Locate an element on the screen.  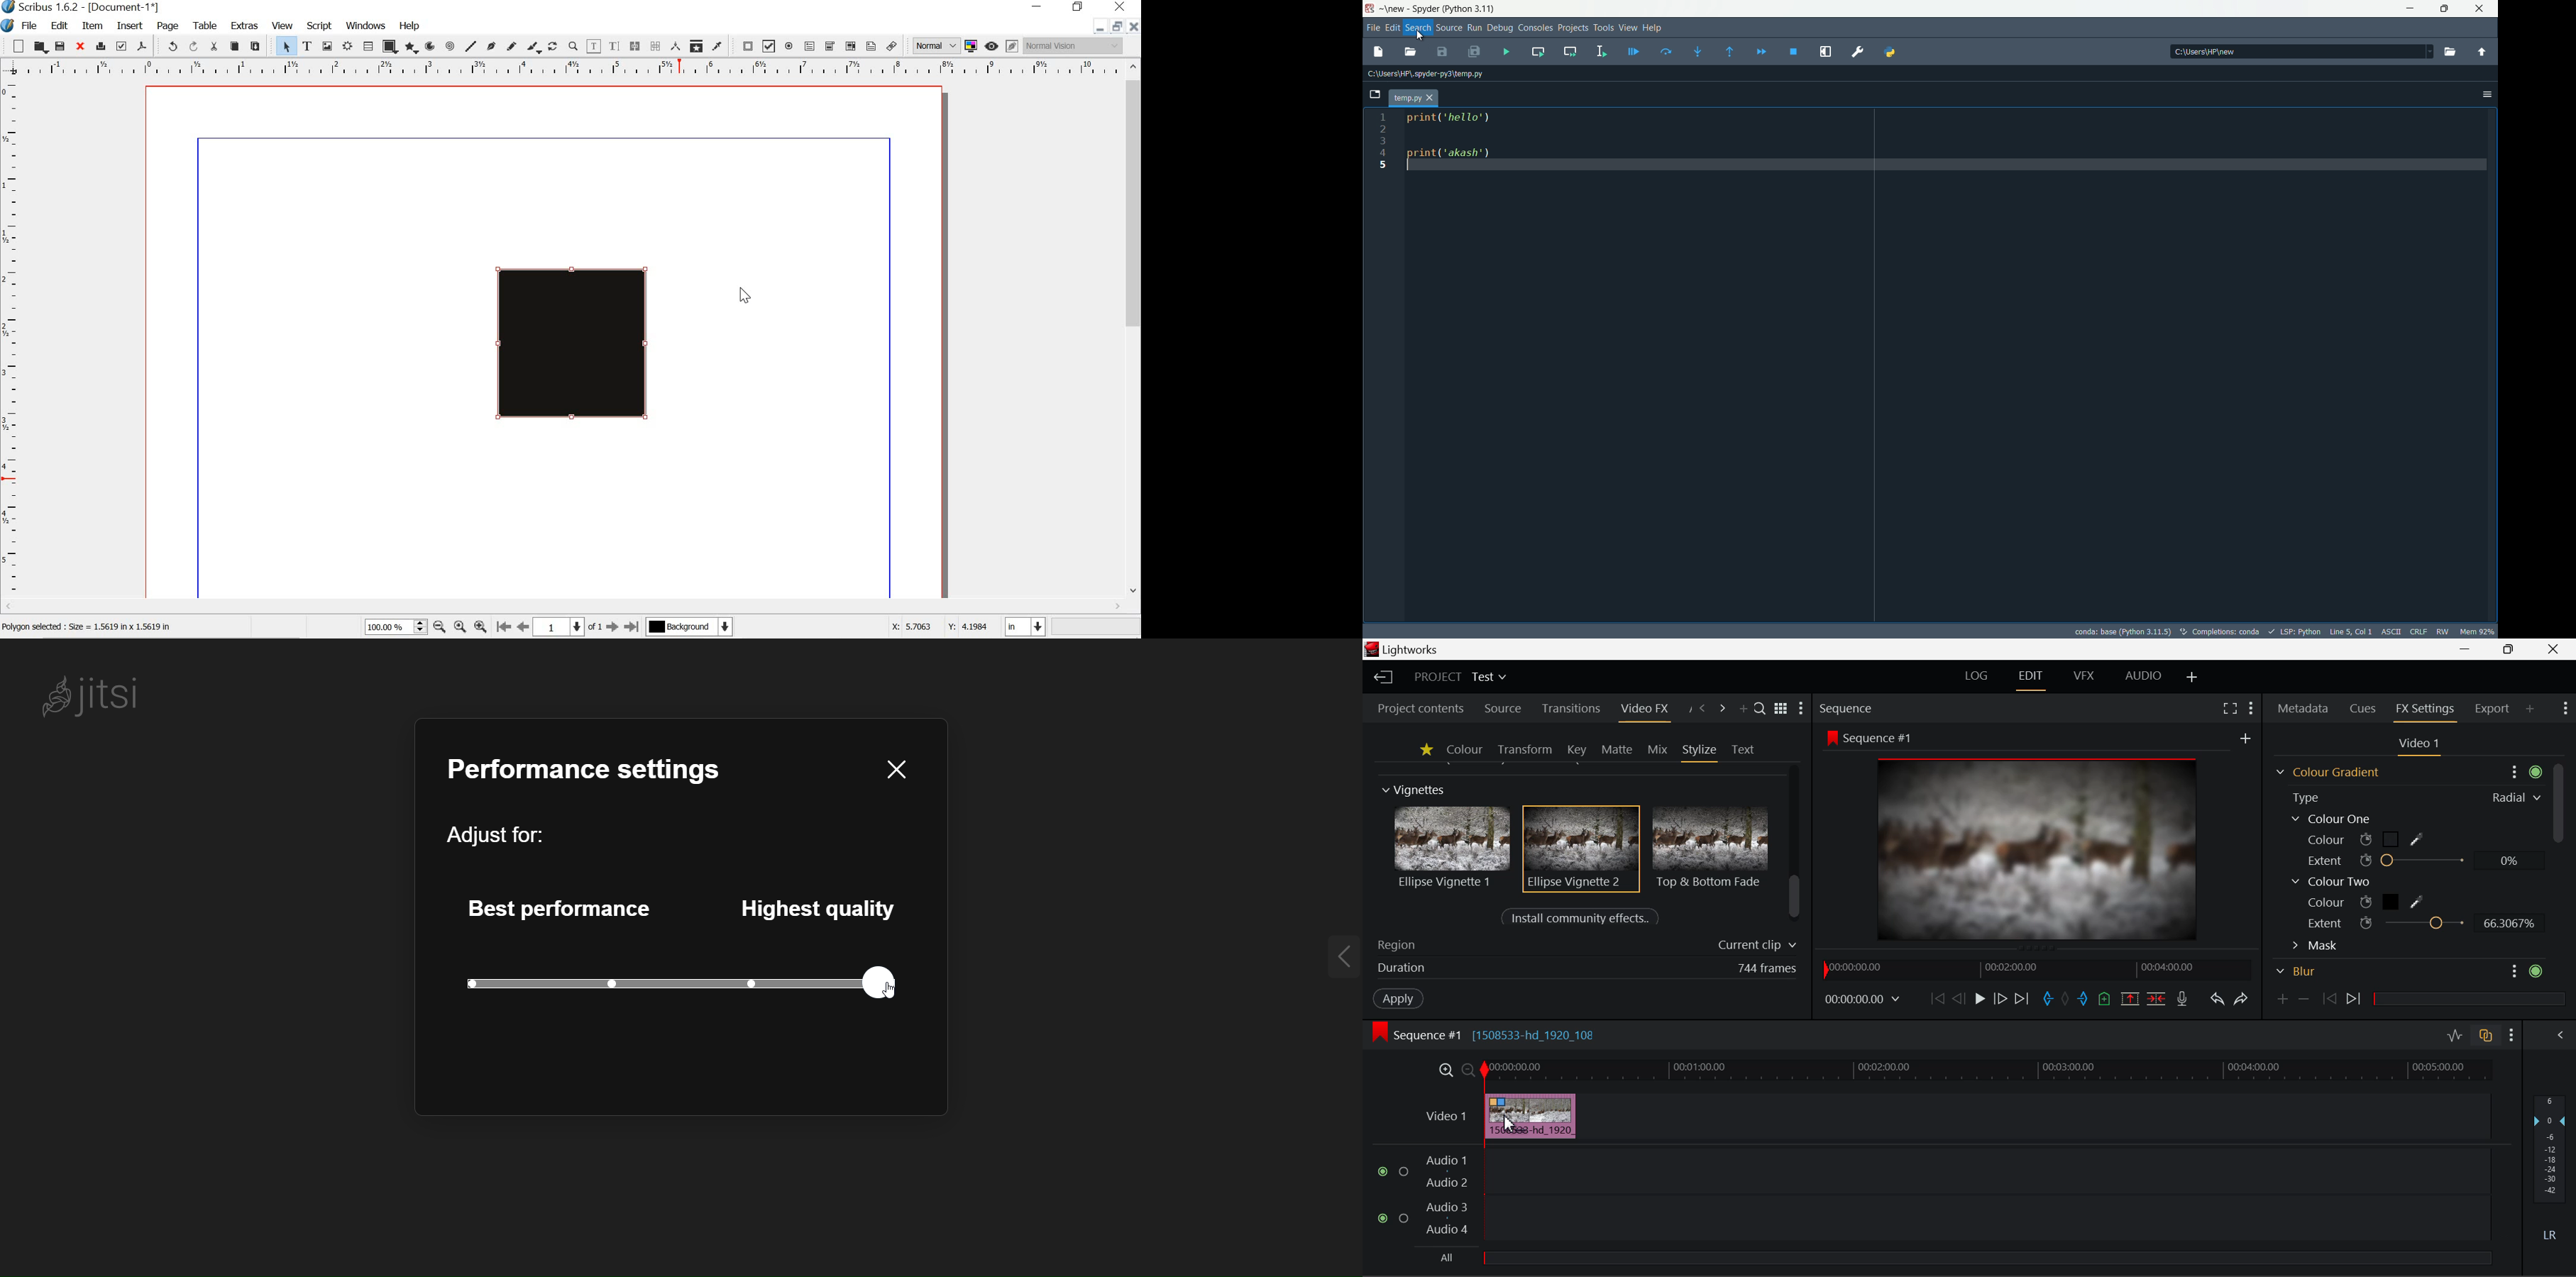
maximize current pain is located at coordinates (1824, 51).